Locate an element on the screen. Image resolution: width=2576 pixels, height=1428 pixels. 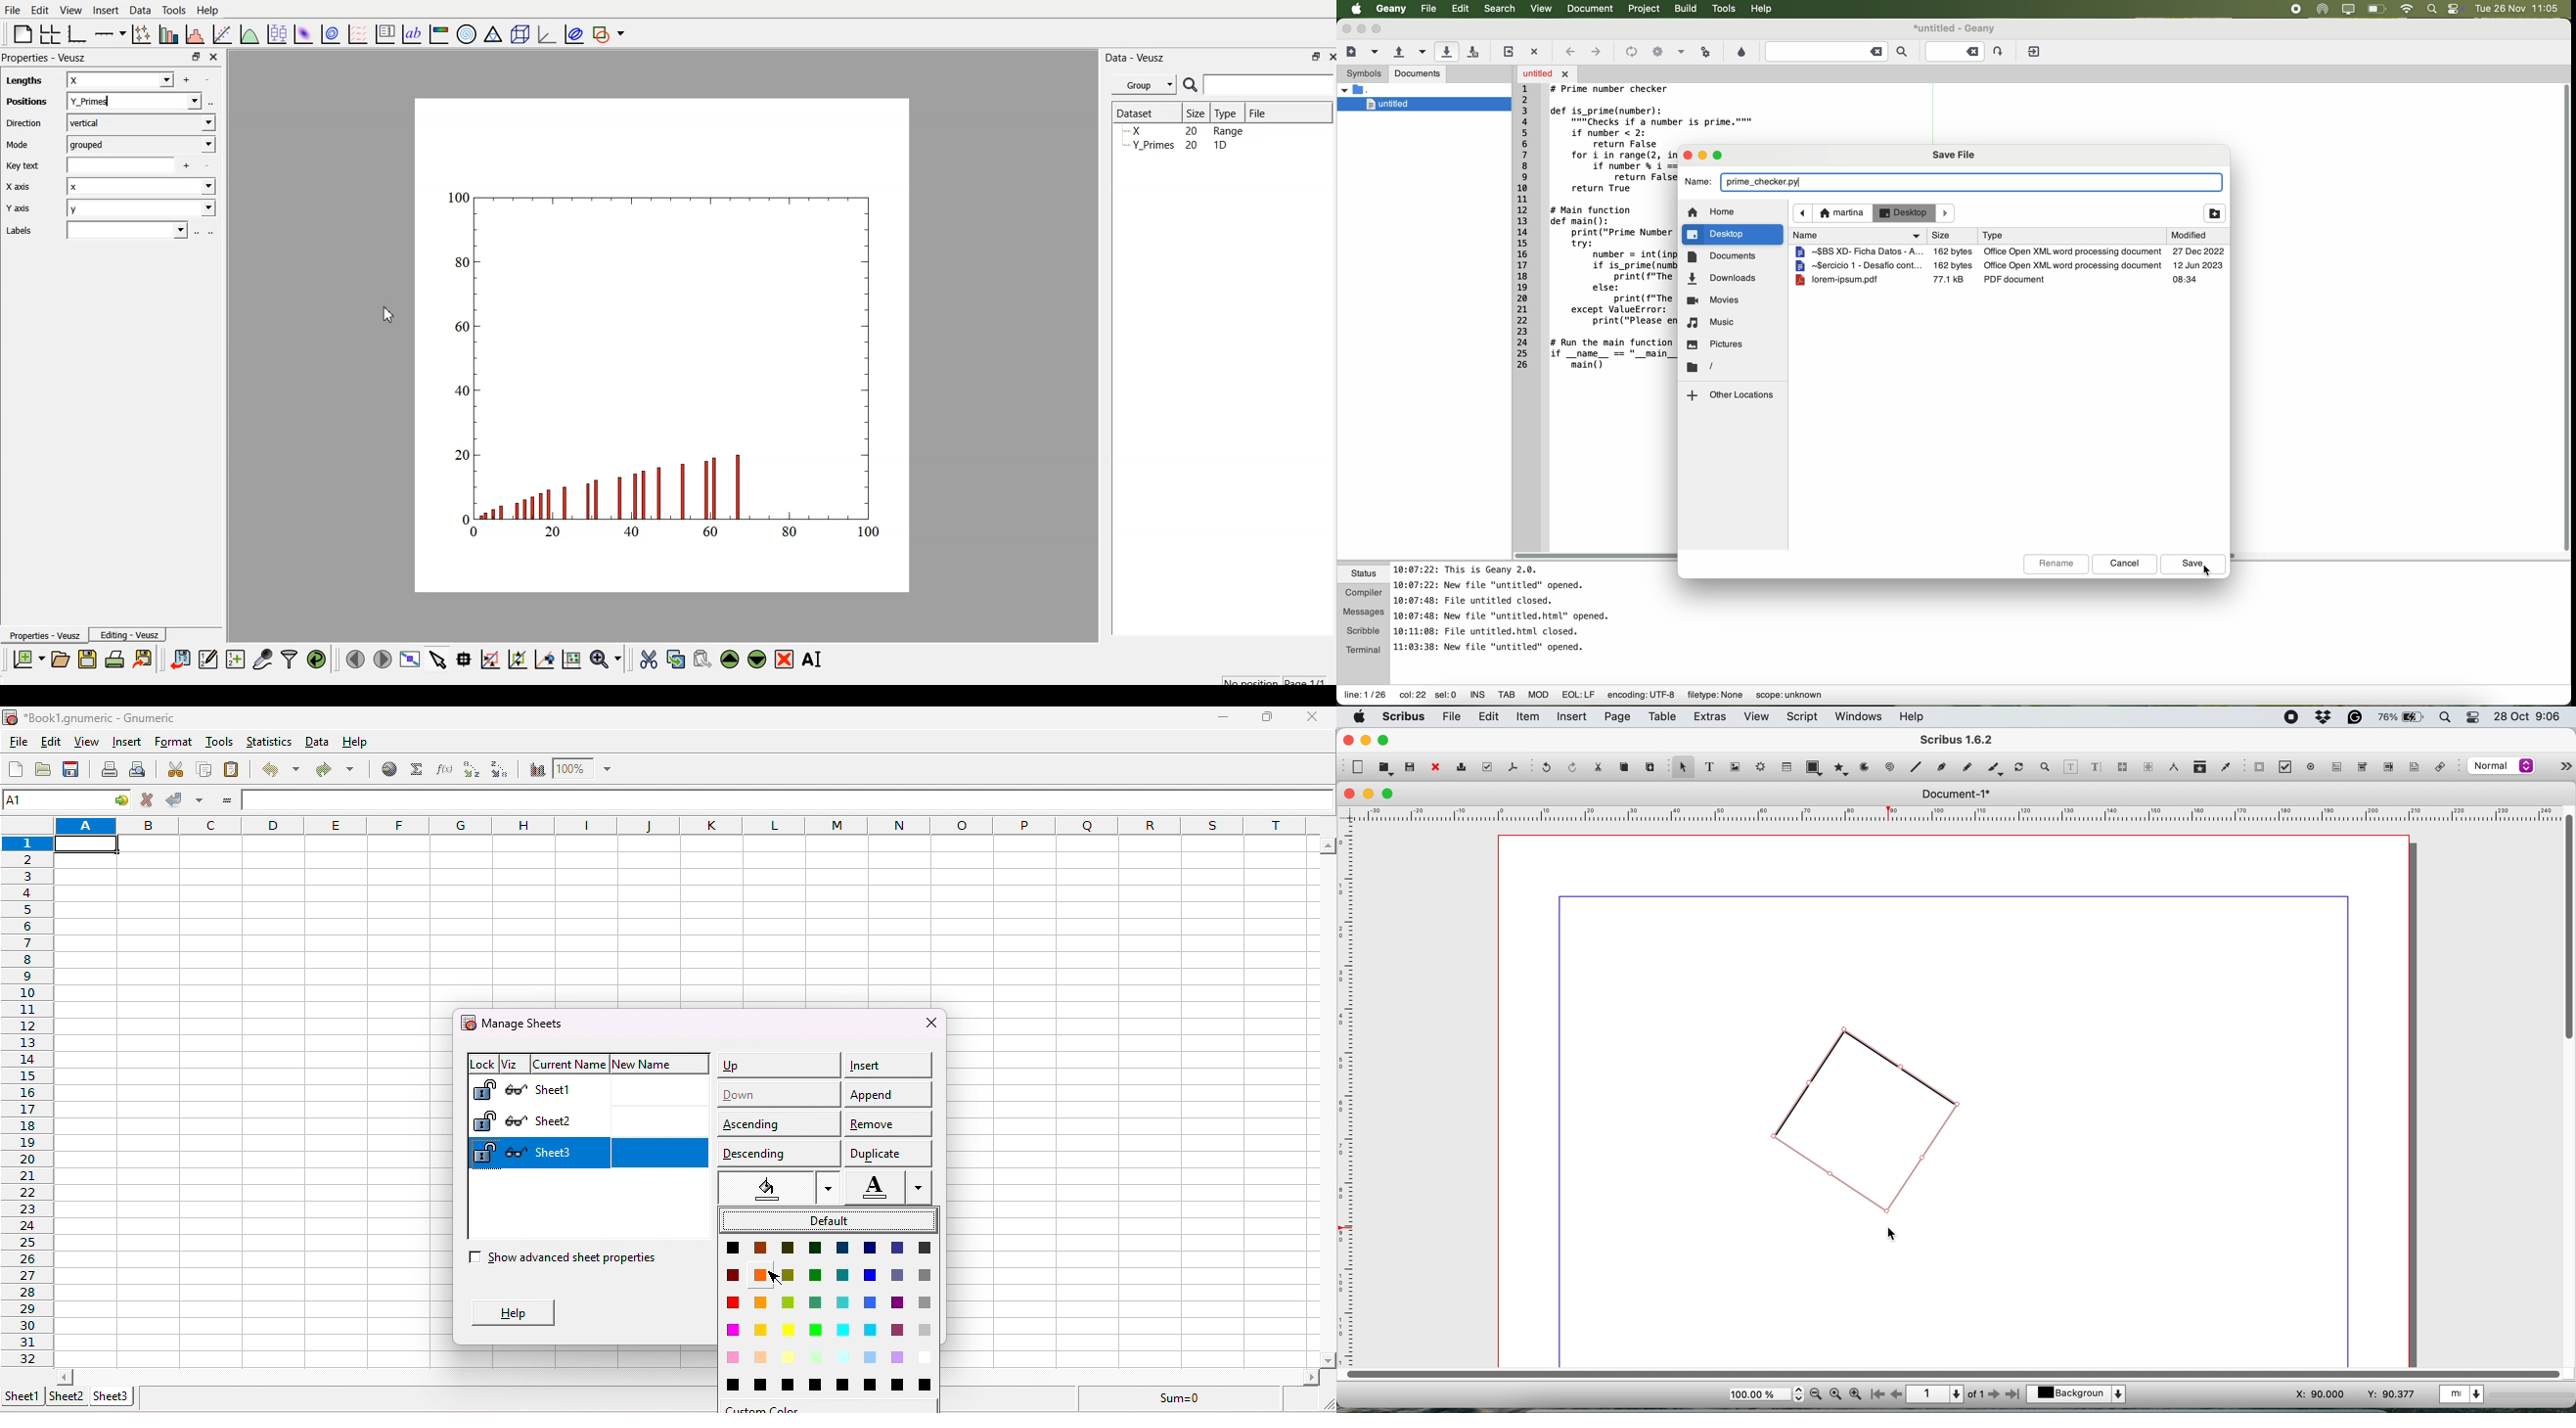
sum into the current cell is located at coordinates (415, 770).